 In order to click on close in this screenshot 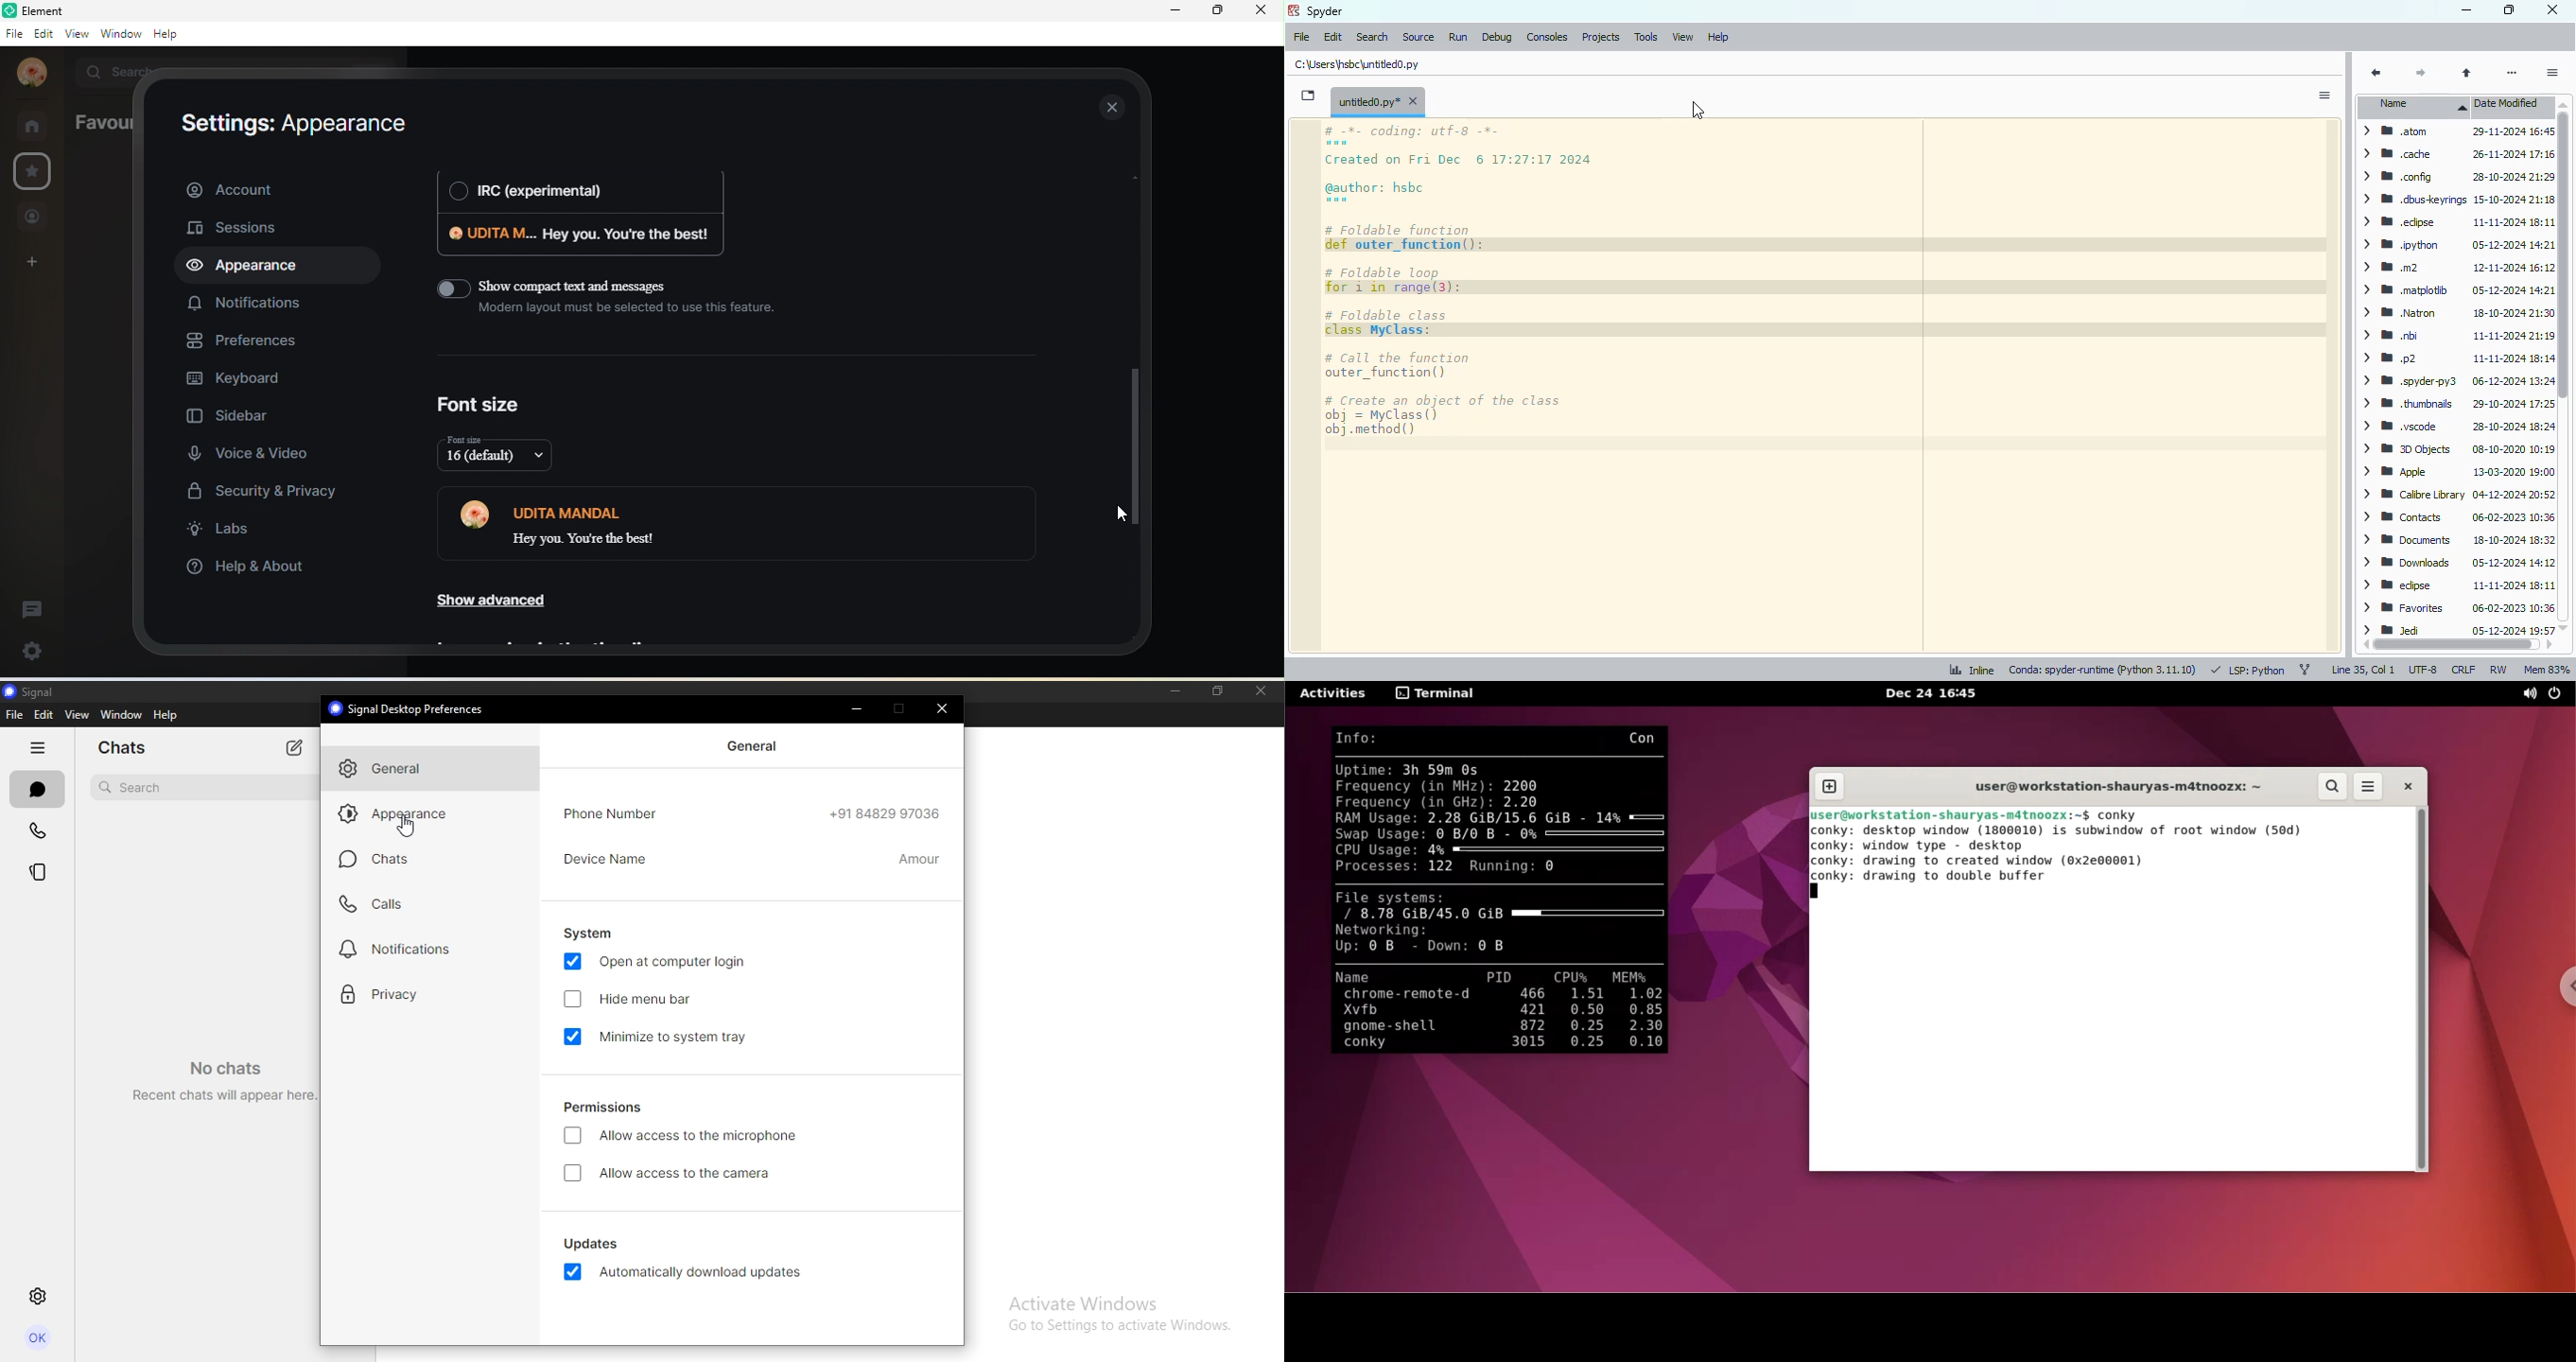, I will do `click(1114, 106)`.